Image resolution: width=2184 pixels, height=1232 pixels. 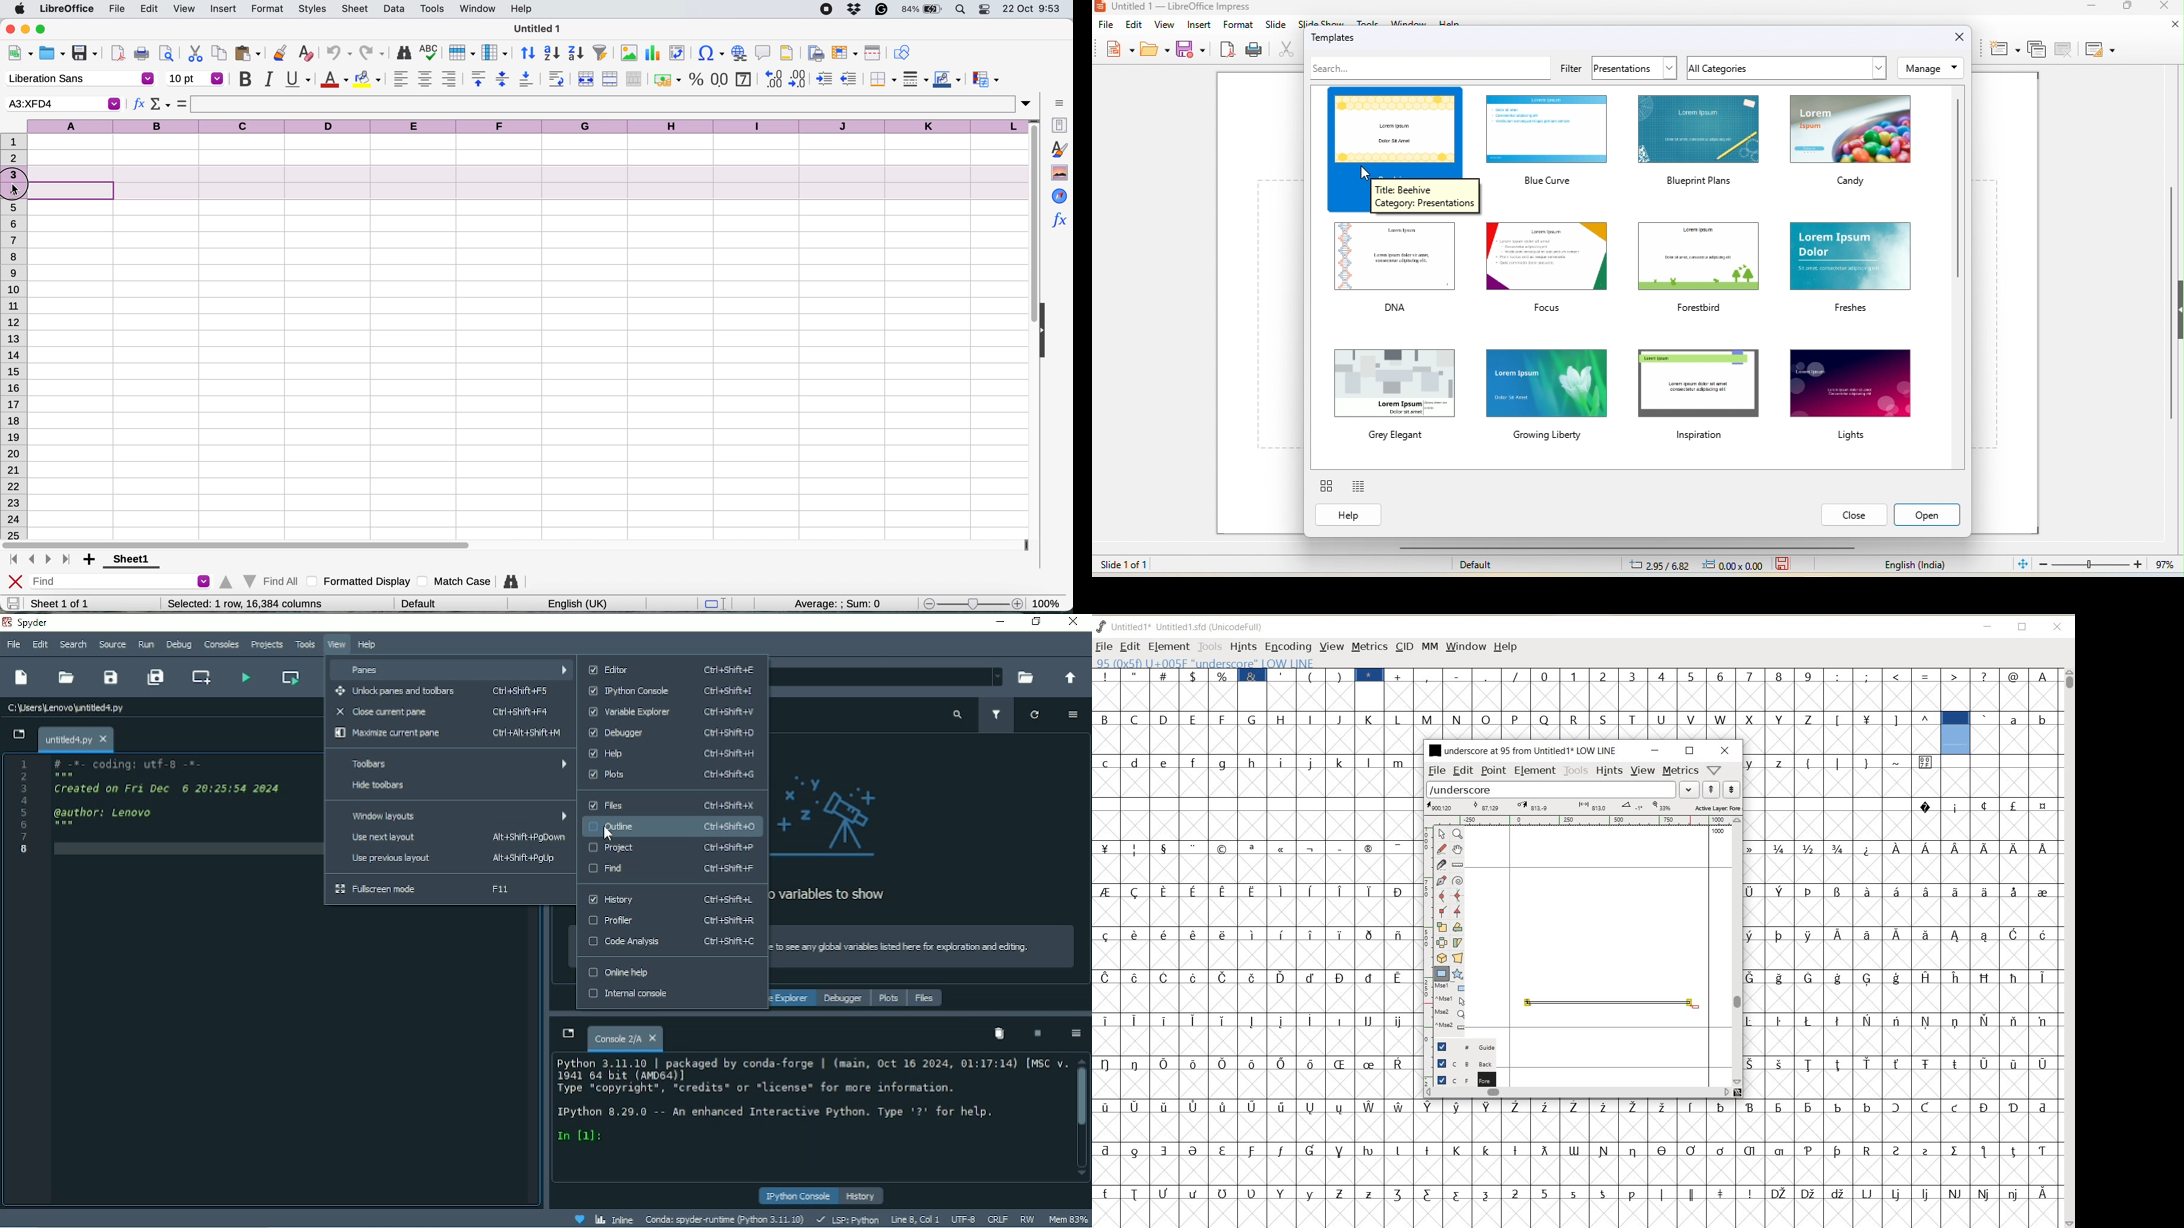 What do you see at coordinates (814, 1100) in the screenshot?
I see `Console` at bounding box center [814, 1100].